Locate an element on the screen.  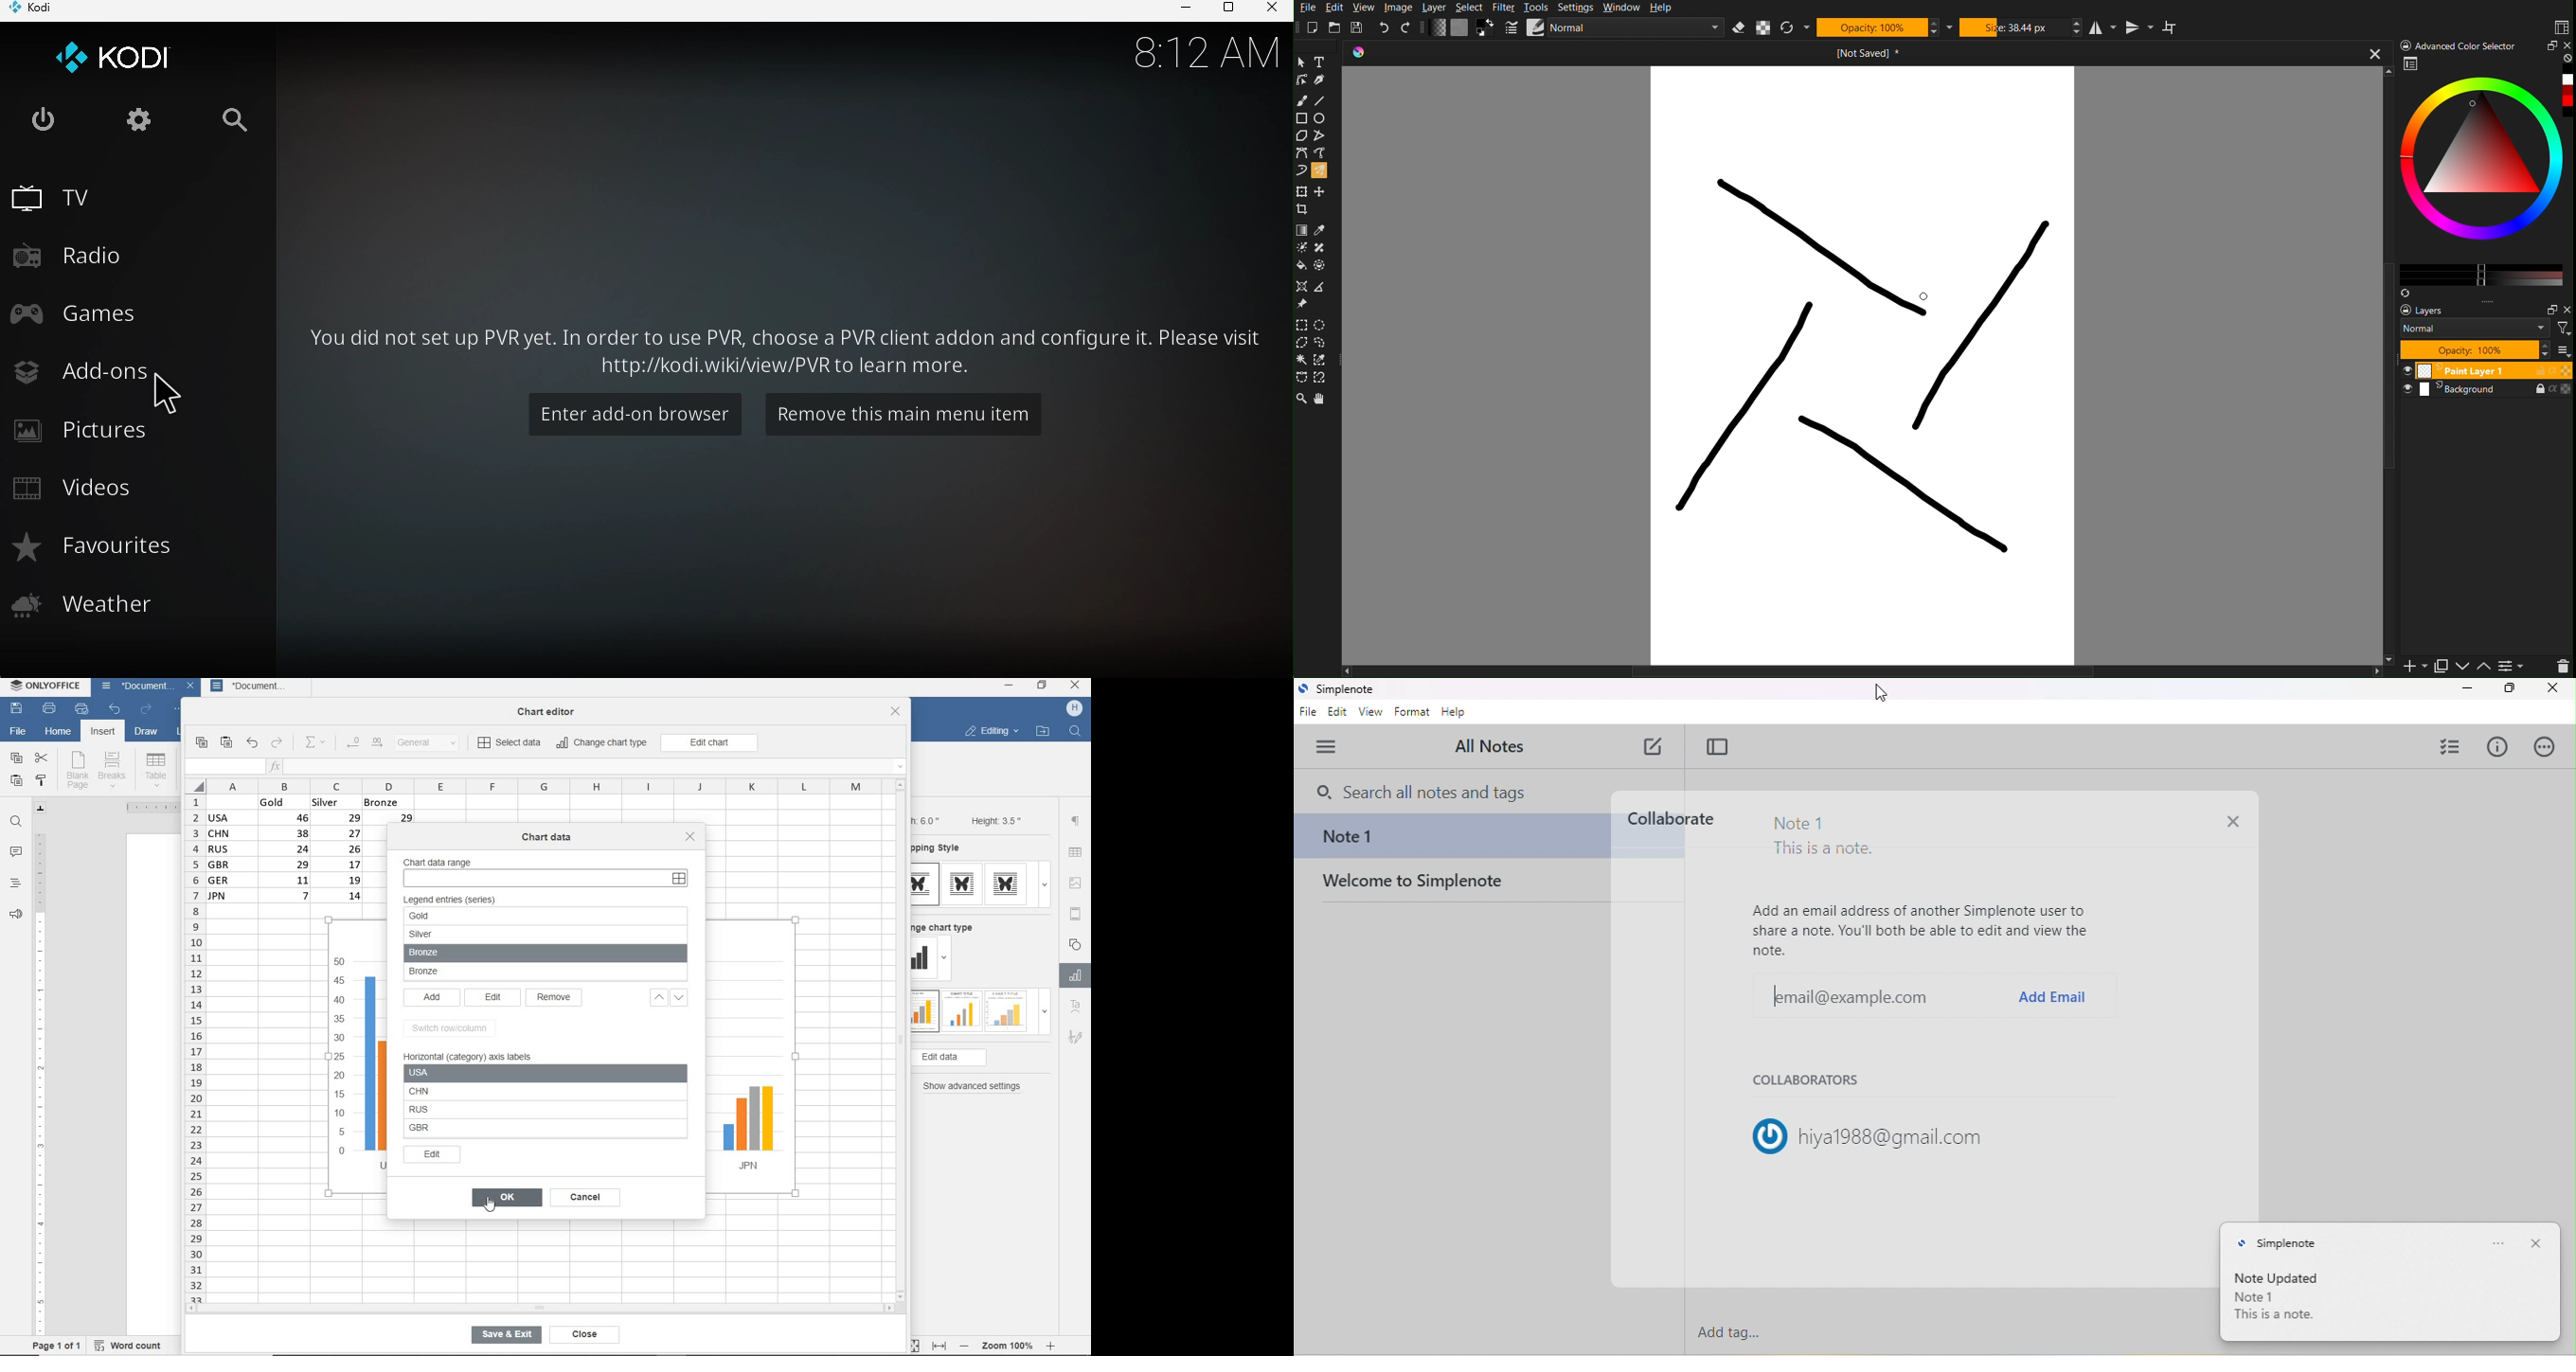
Size is located at coordinates (2020, 27).